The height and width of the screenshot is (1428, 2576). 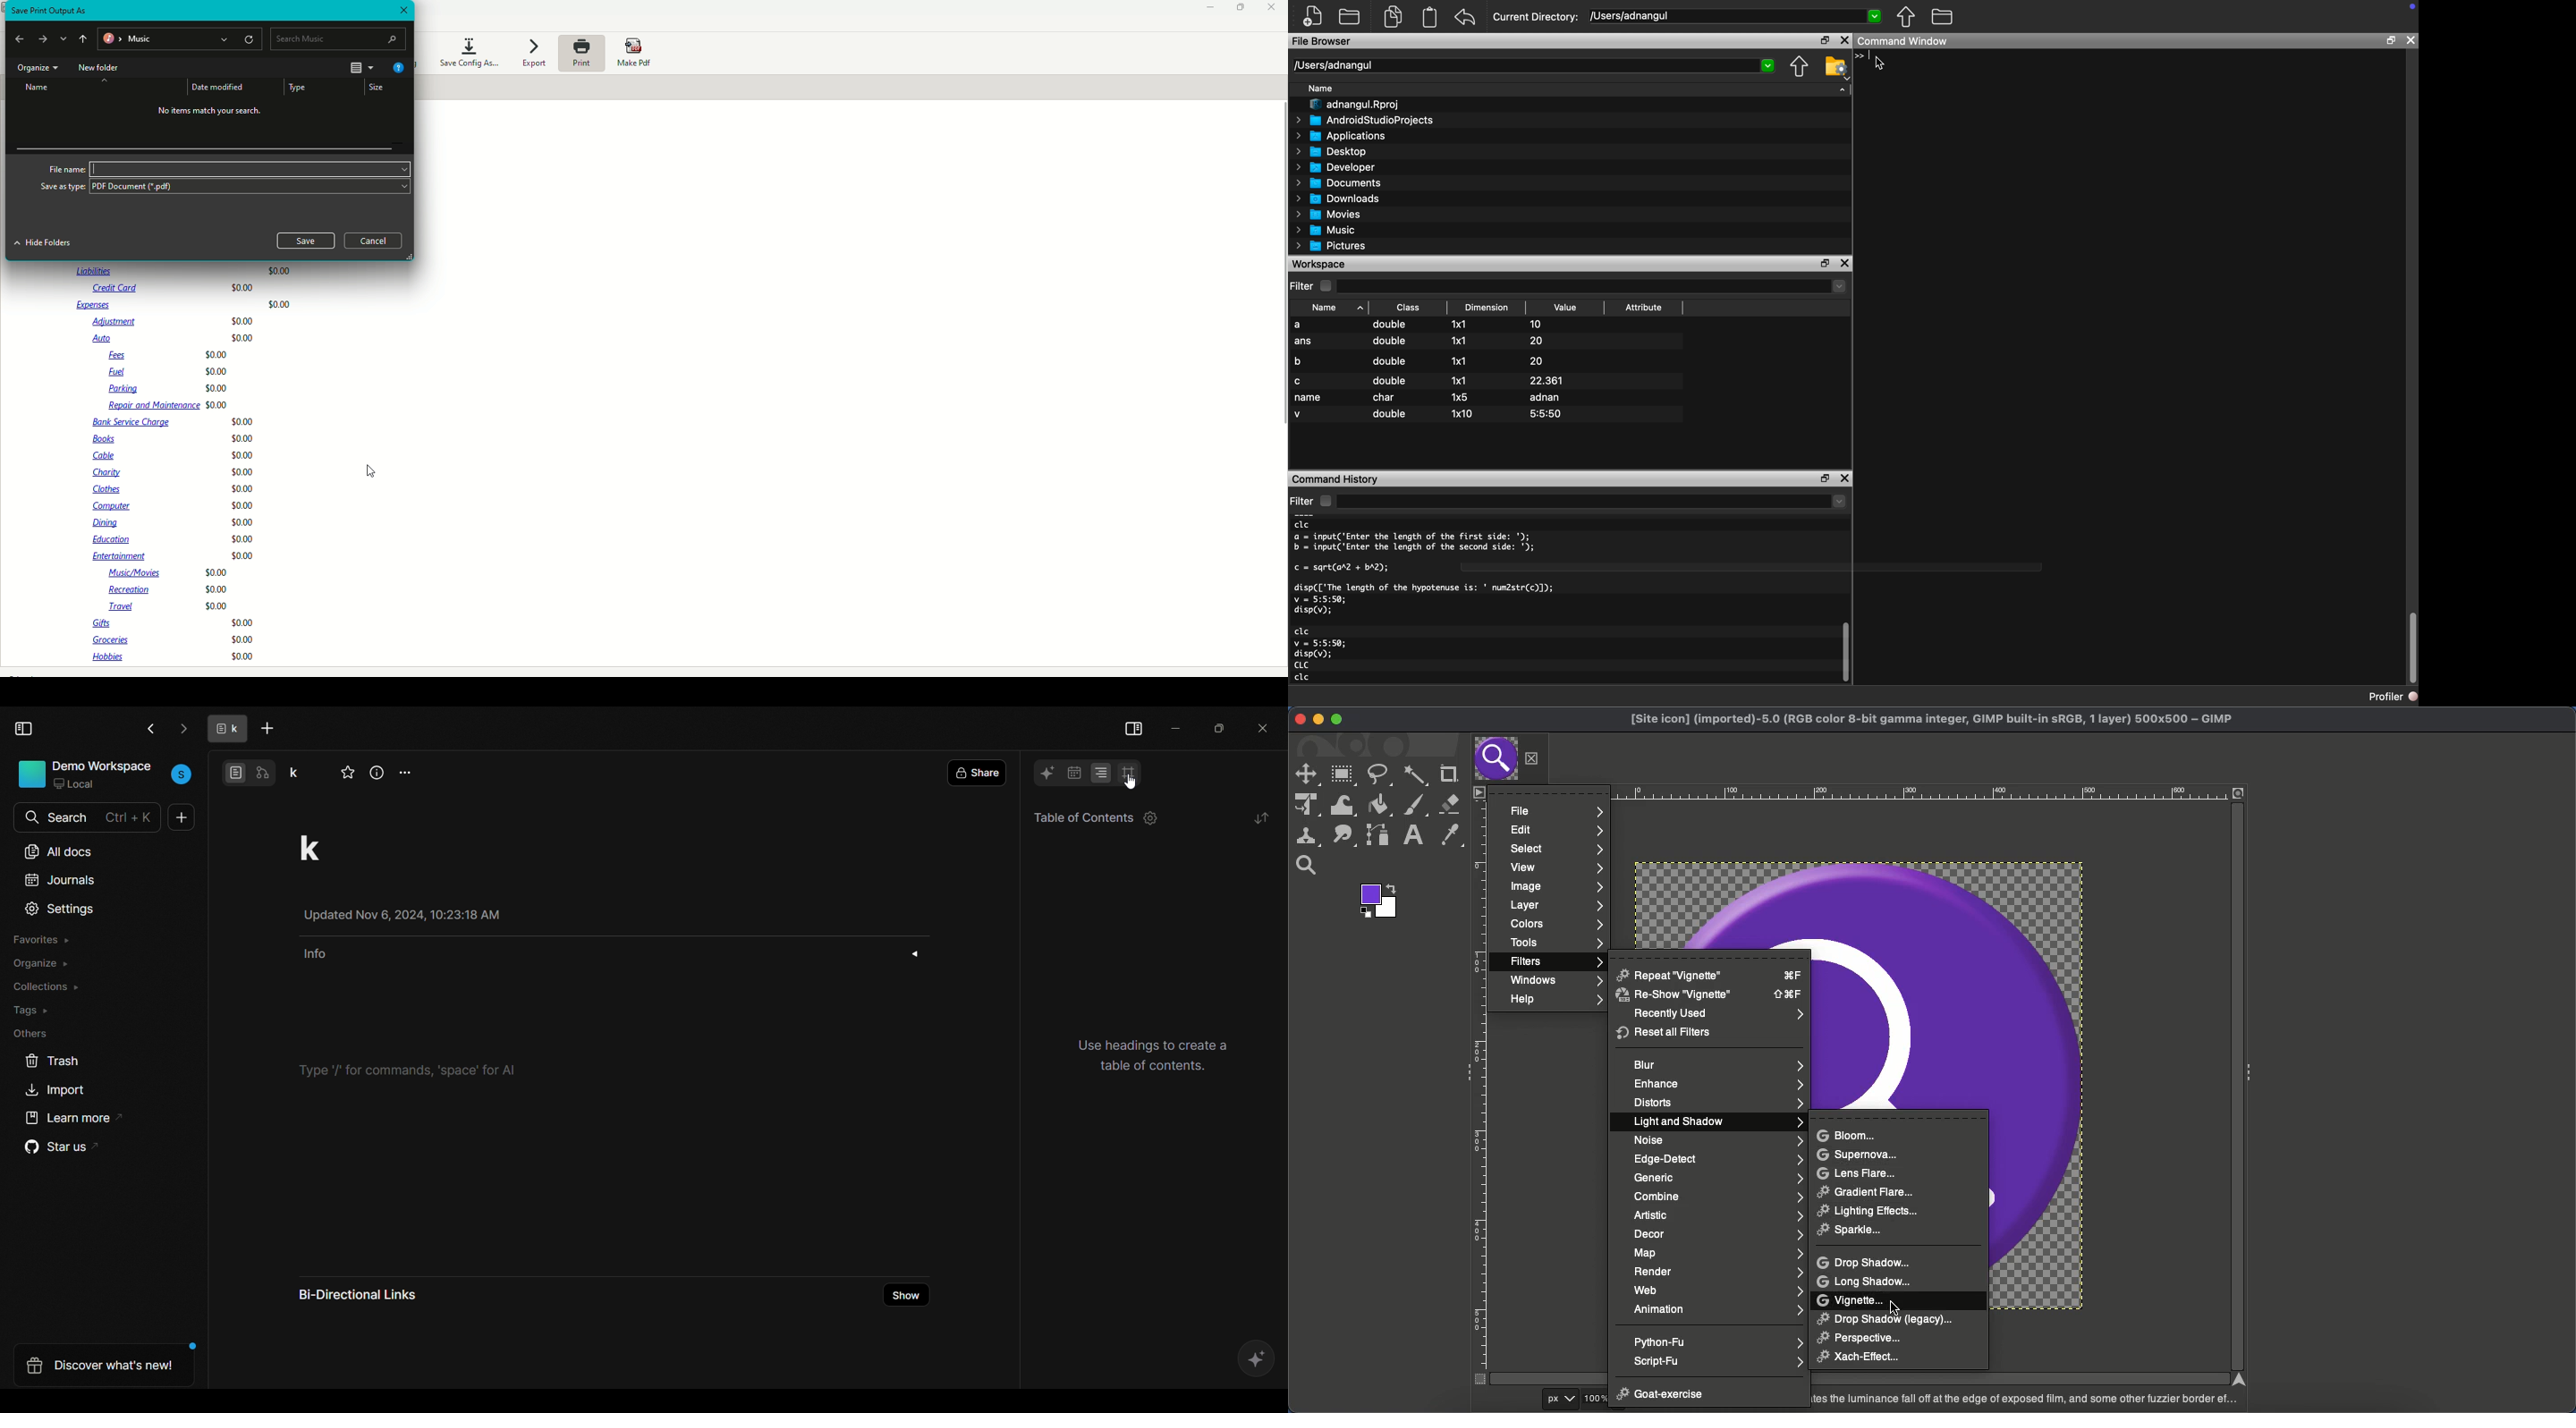 What do you see at coordinates (1263, 726) in the screenshot?
I see `close` at bounding box center [1263, 726].